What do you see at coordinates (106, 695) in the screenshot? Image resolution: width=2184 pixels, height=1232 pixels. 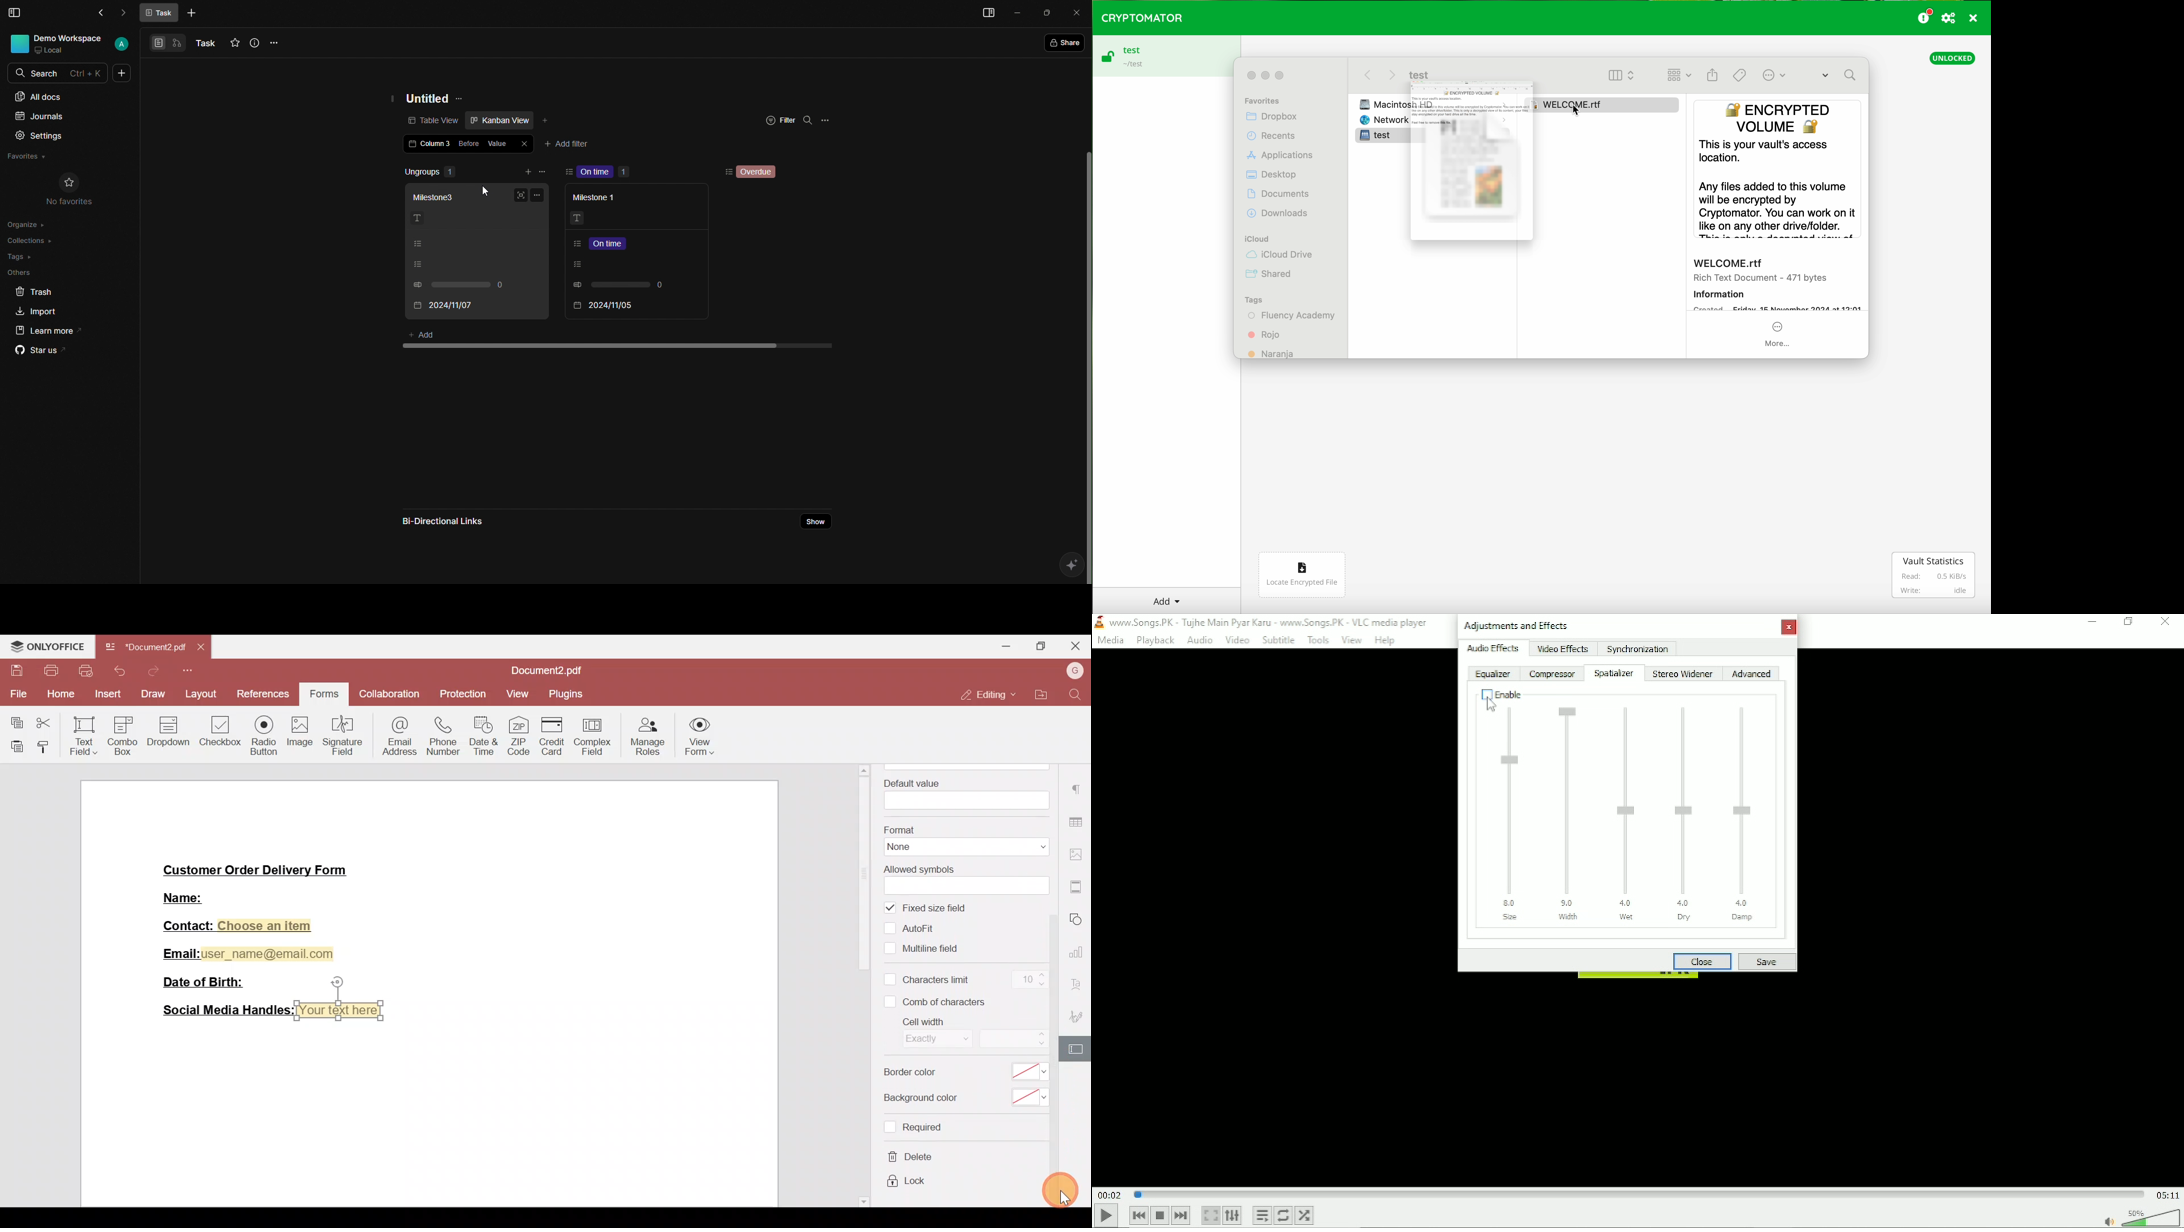 I see `Insert` at bounding box center [106, 695].